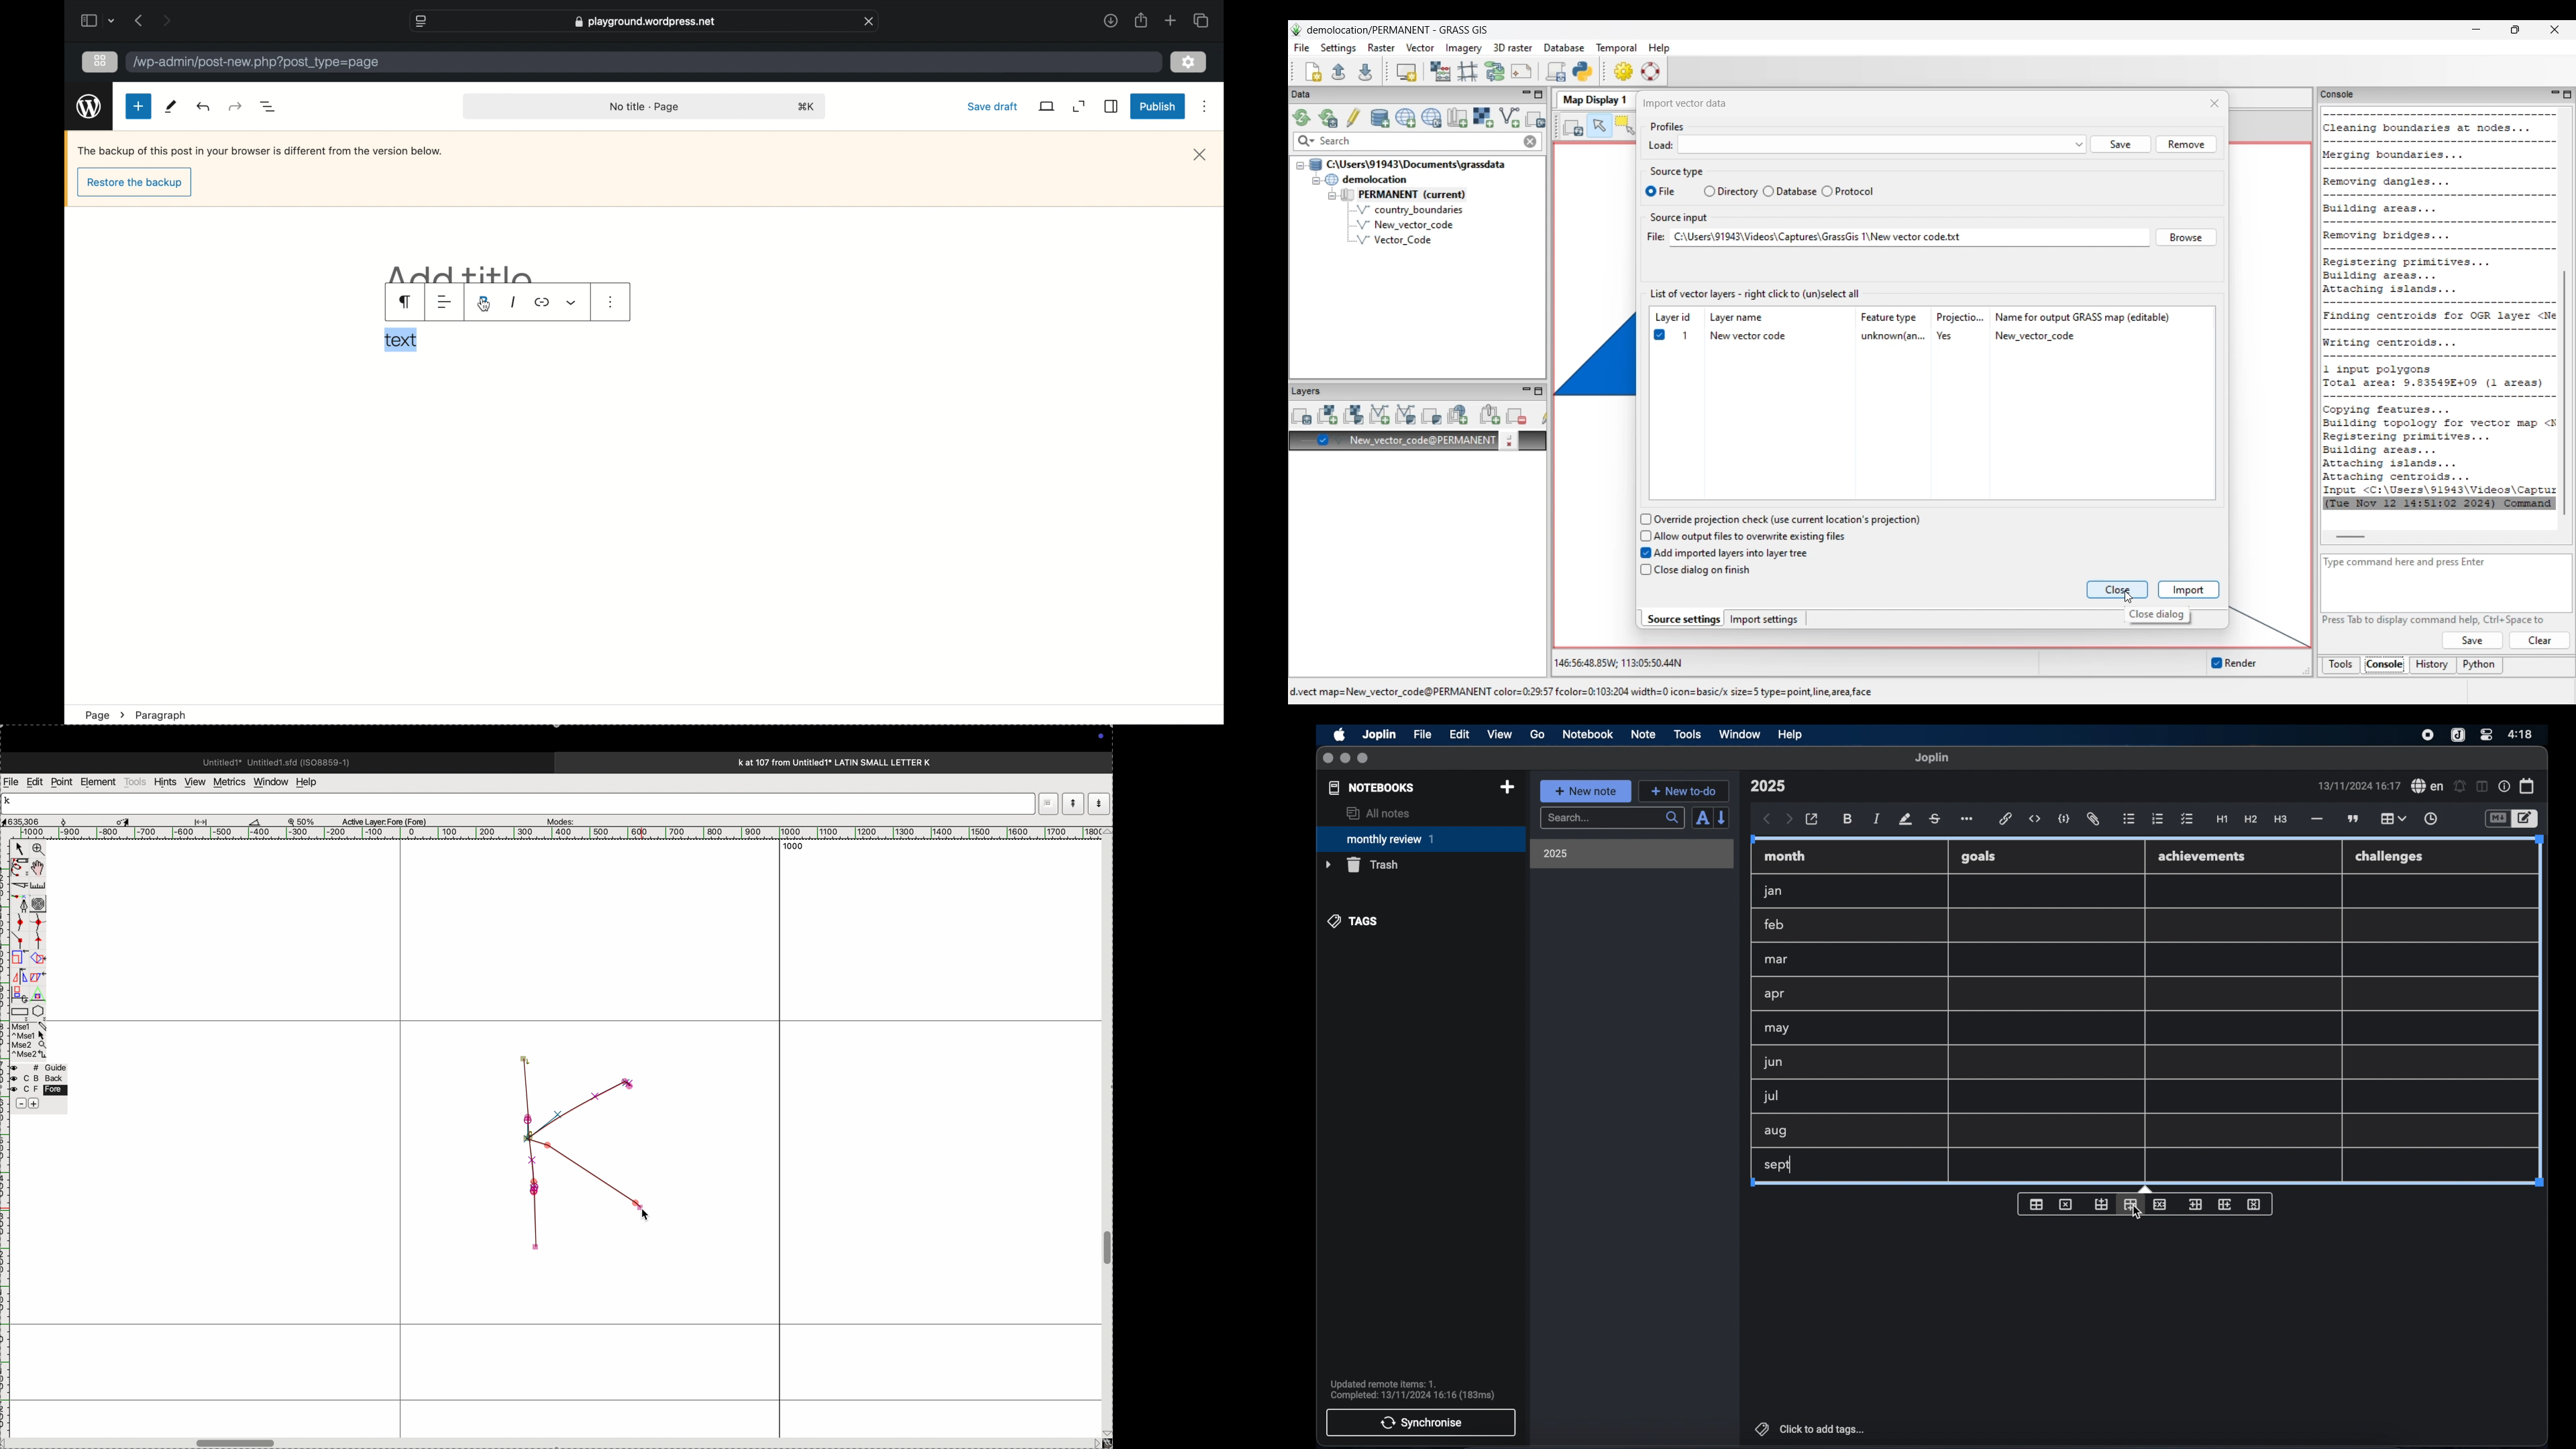 The image size is (2576, 1456). Describe the element at coordinates (1354, 921) in the screenshot. I see `tags` at that location.